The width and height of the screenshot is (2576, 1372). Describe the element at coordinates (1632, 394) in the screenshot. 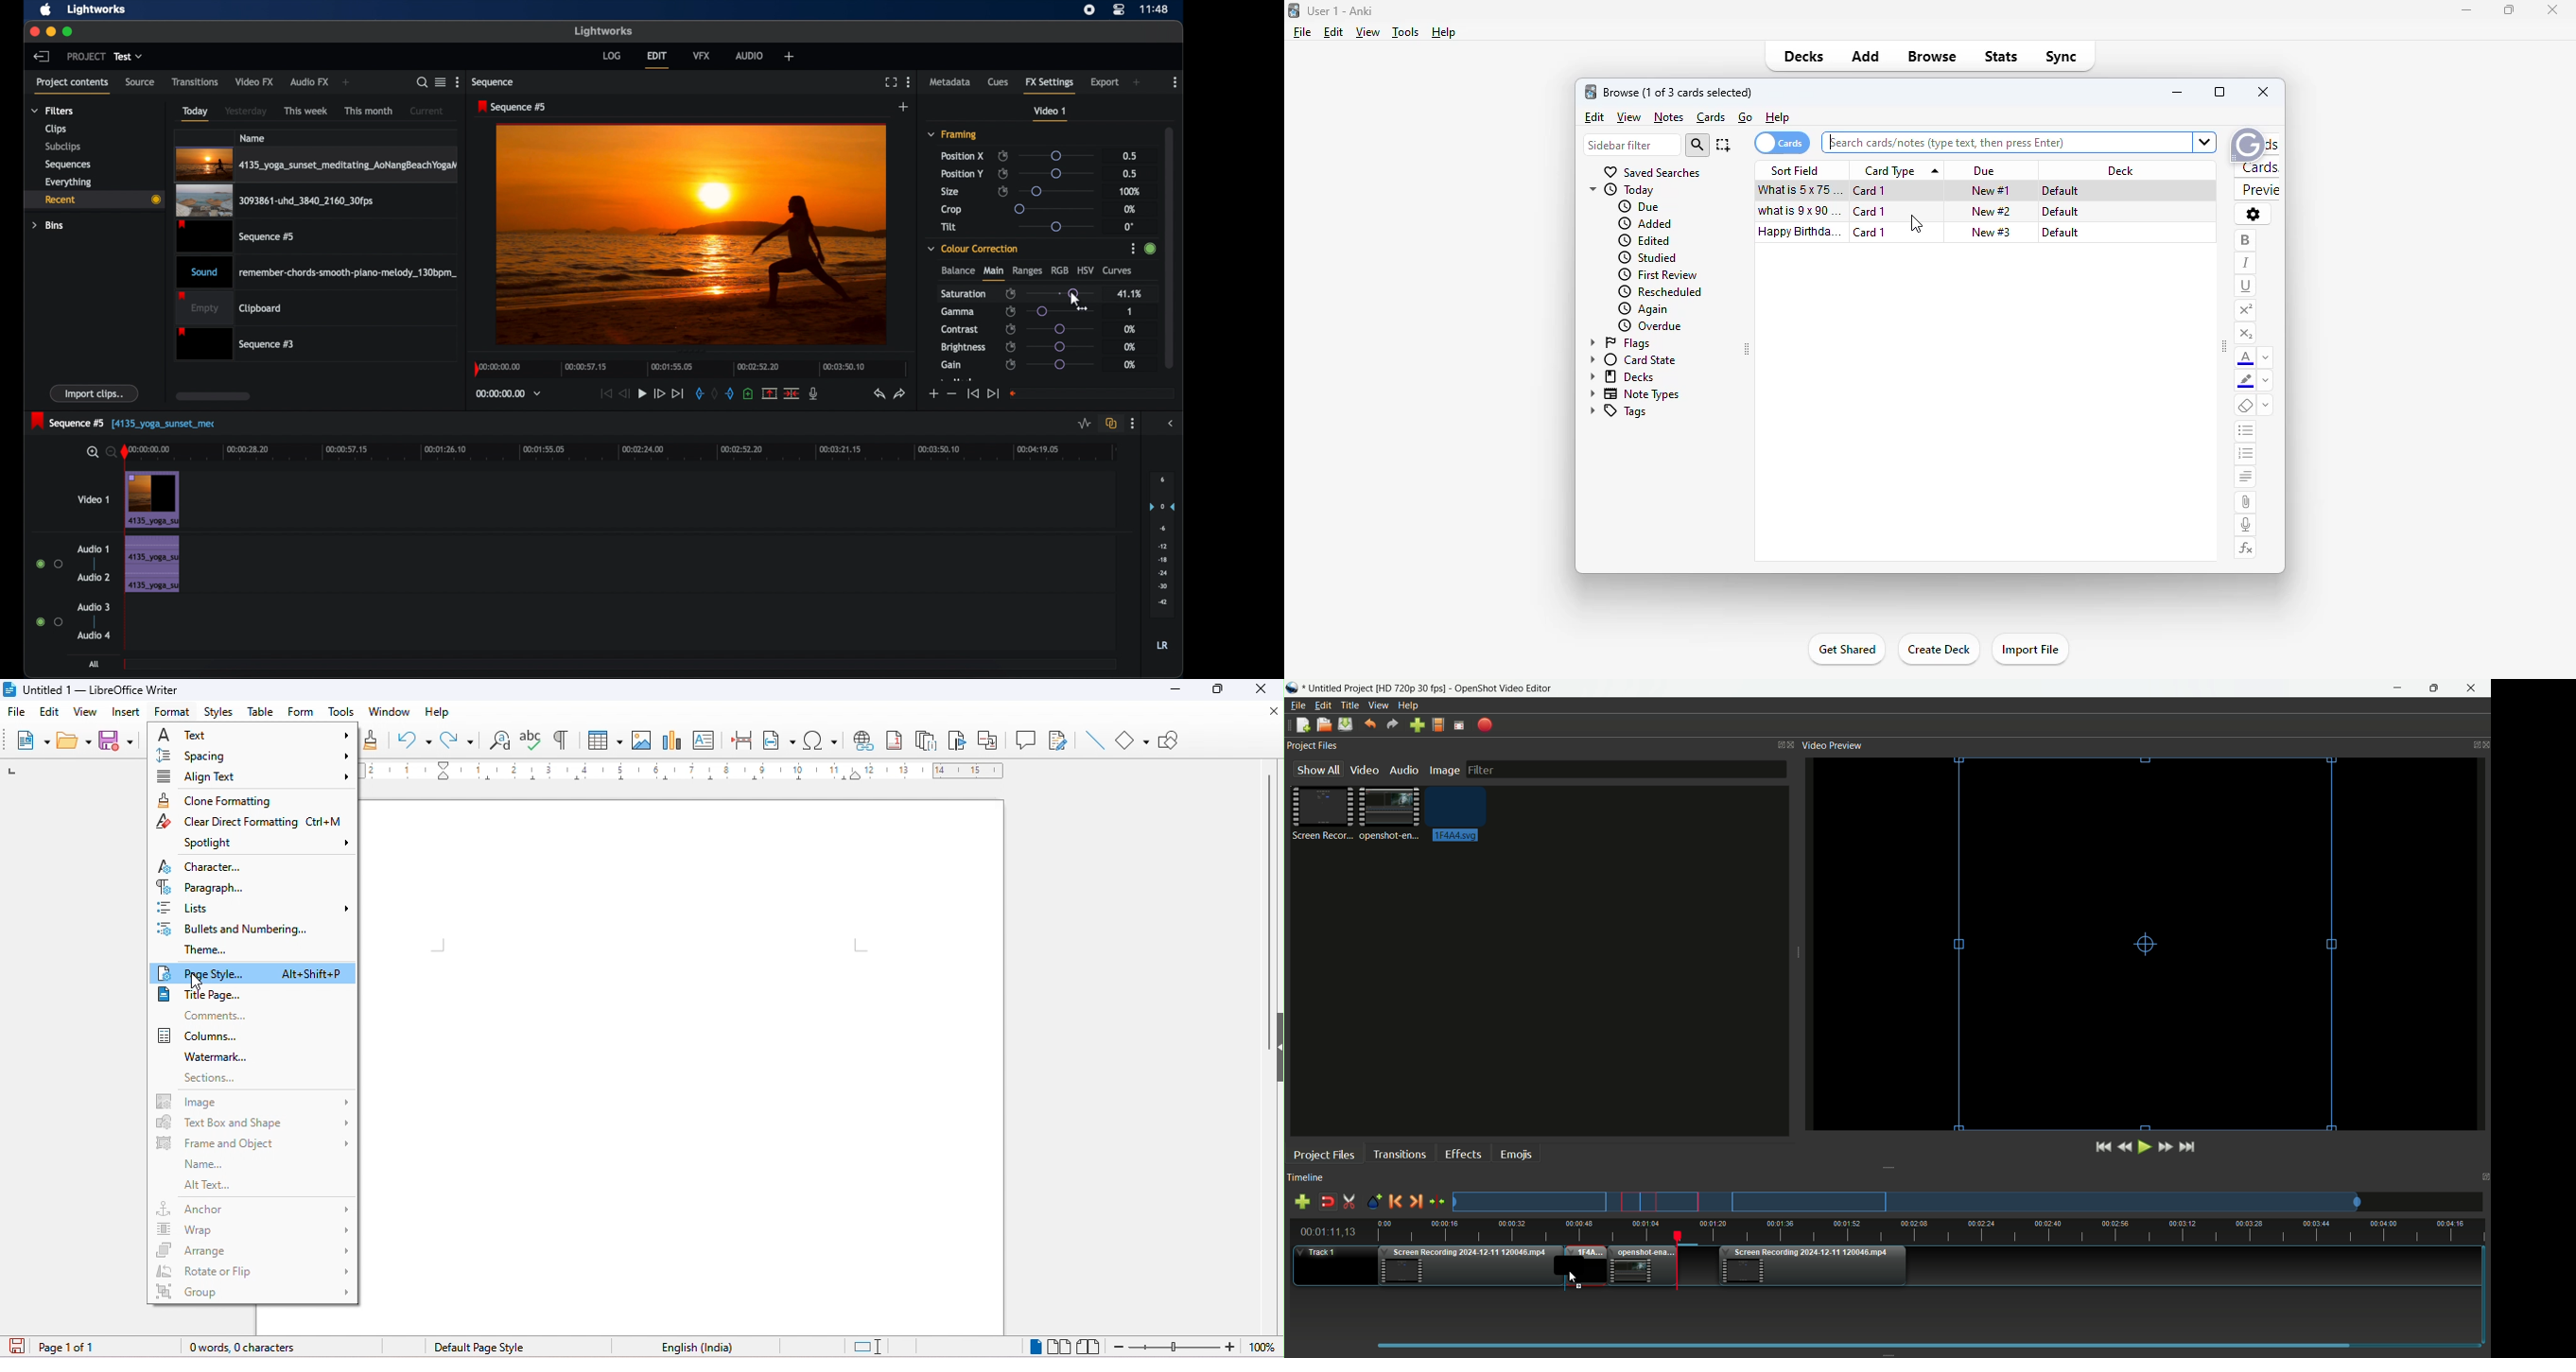

I see `note types` at that location.